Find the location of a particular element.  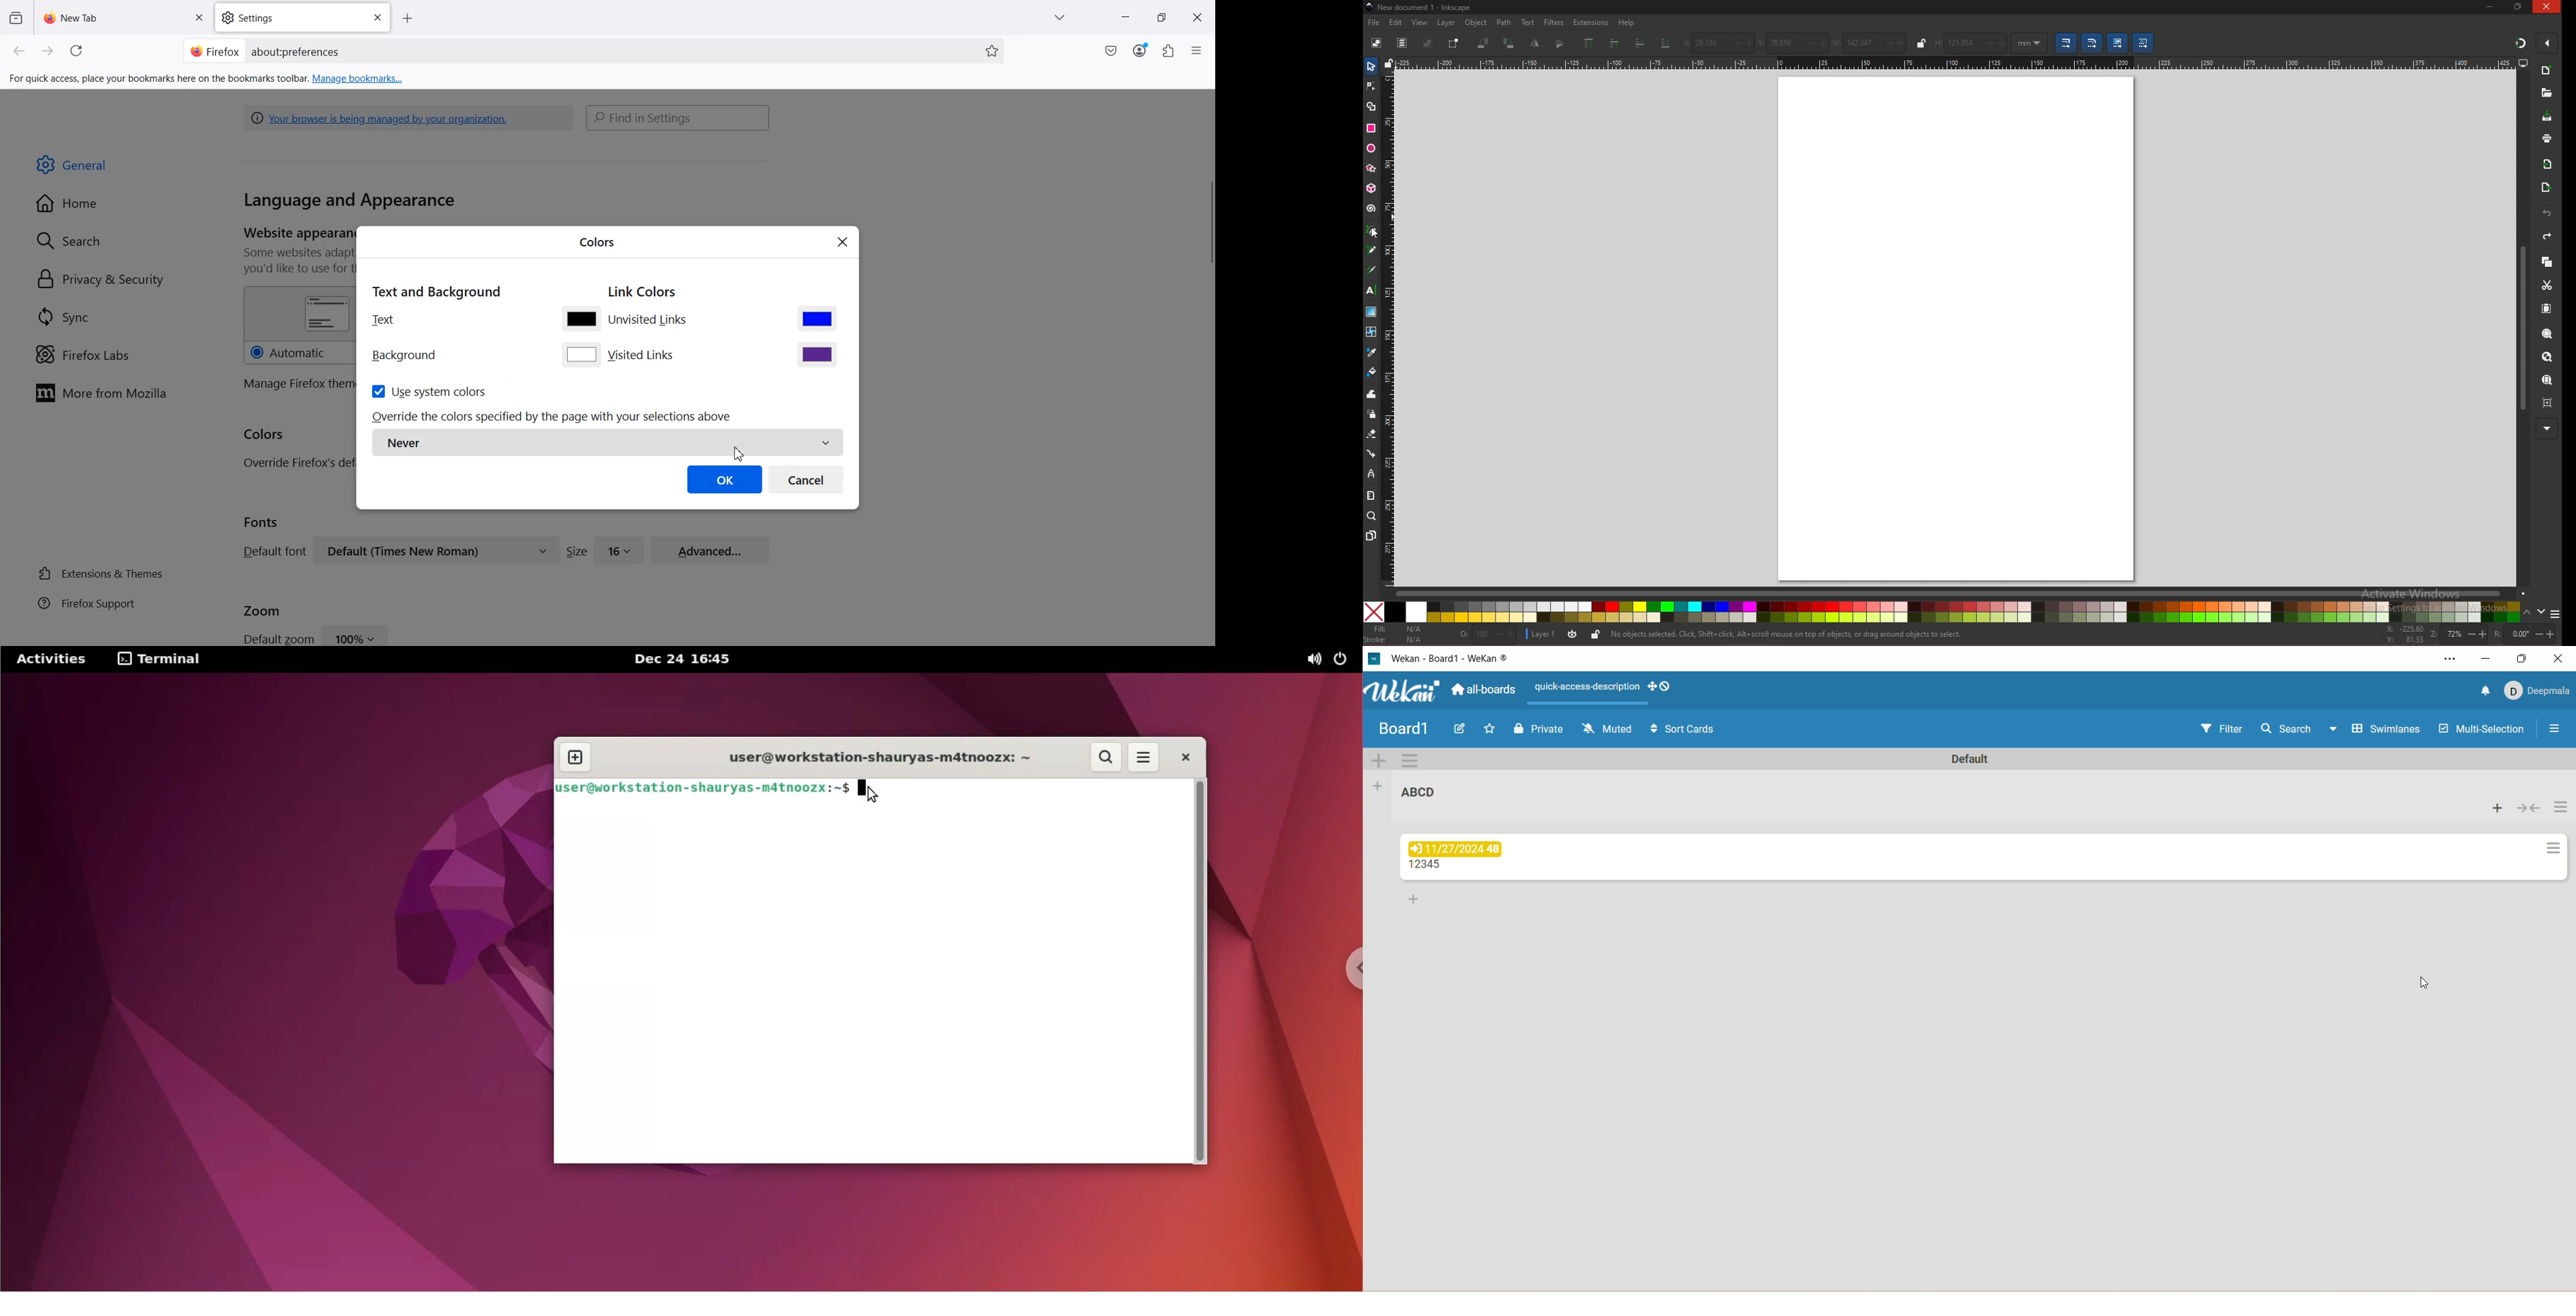

minimize is located at coordinates (2490, 6).